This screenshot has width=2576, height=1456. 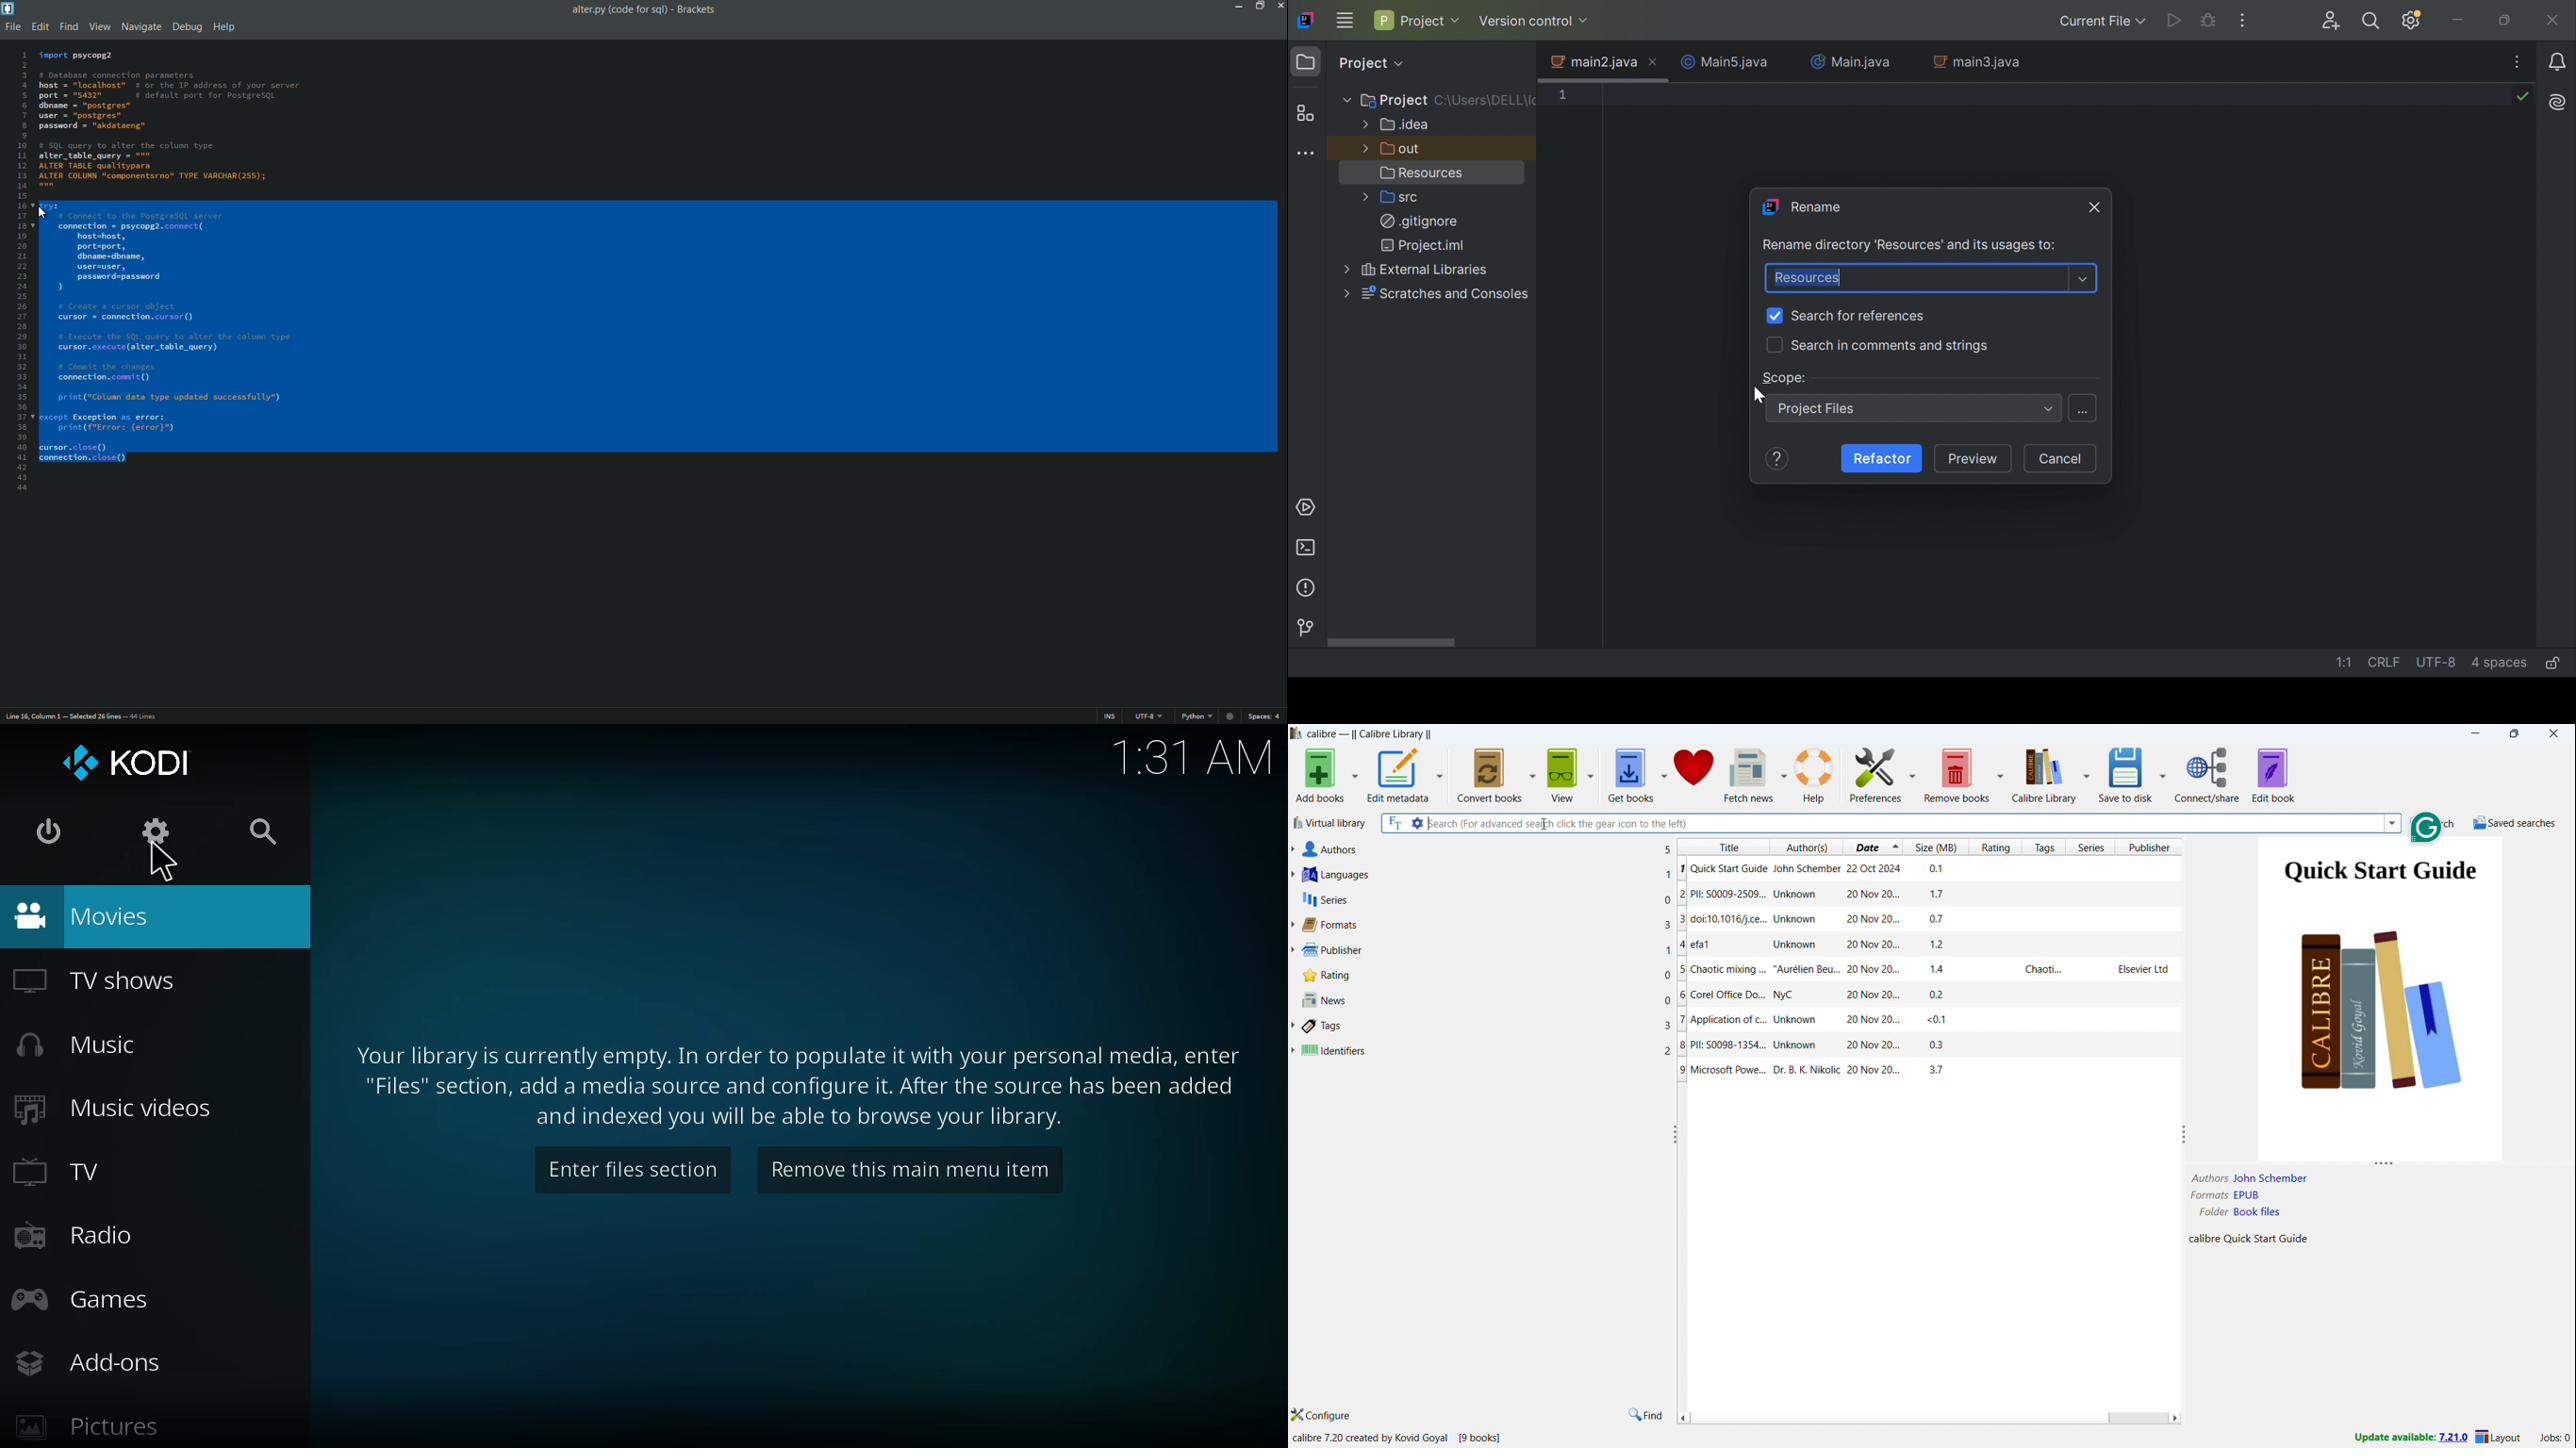 What do you see at coordinates (1486, 949) in the screenshot?
I see `publisher` at bounding box center [1486, 949].